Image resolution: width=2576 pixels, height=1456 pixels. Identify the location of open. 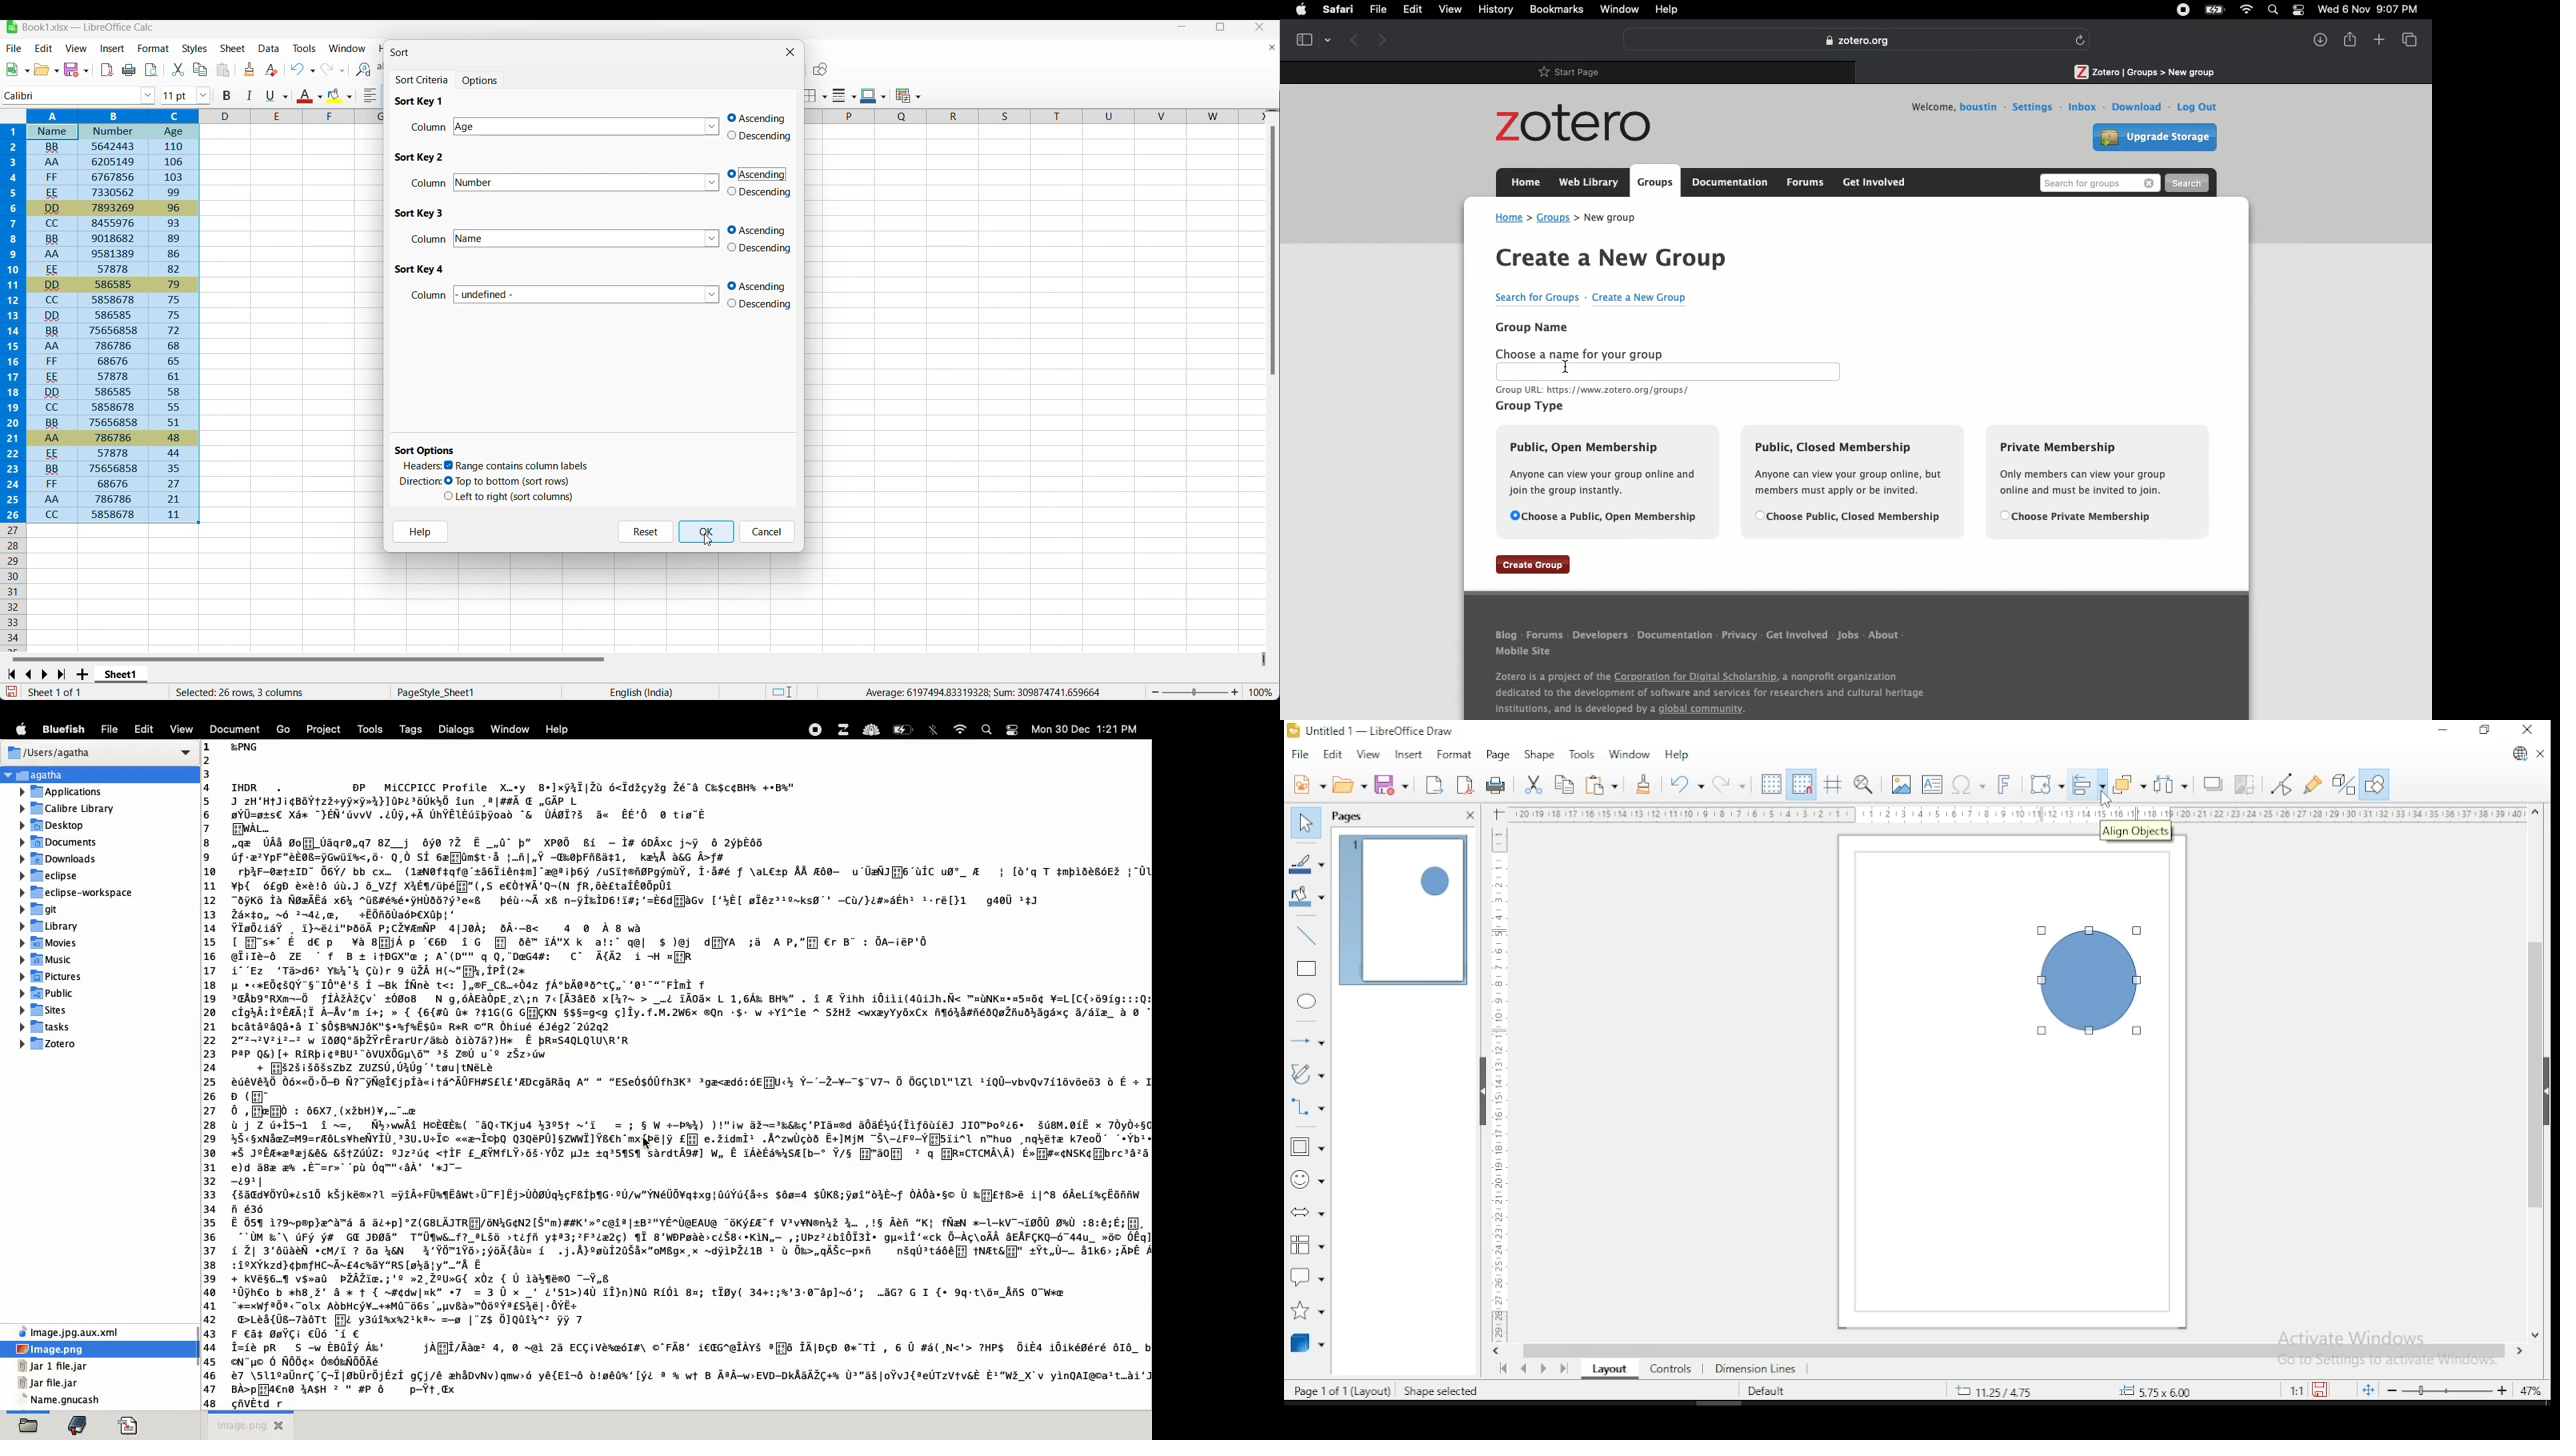
(1350, 784).